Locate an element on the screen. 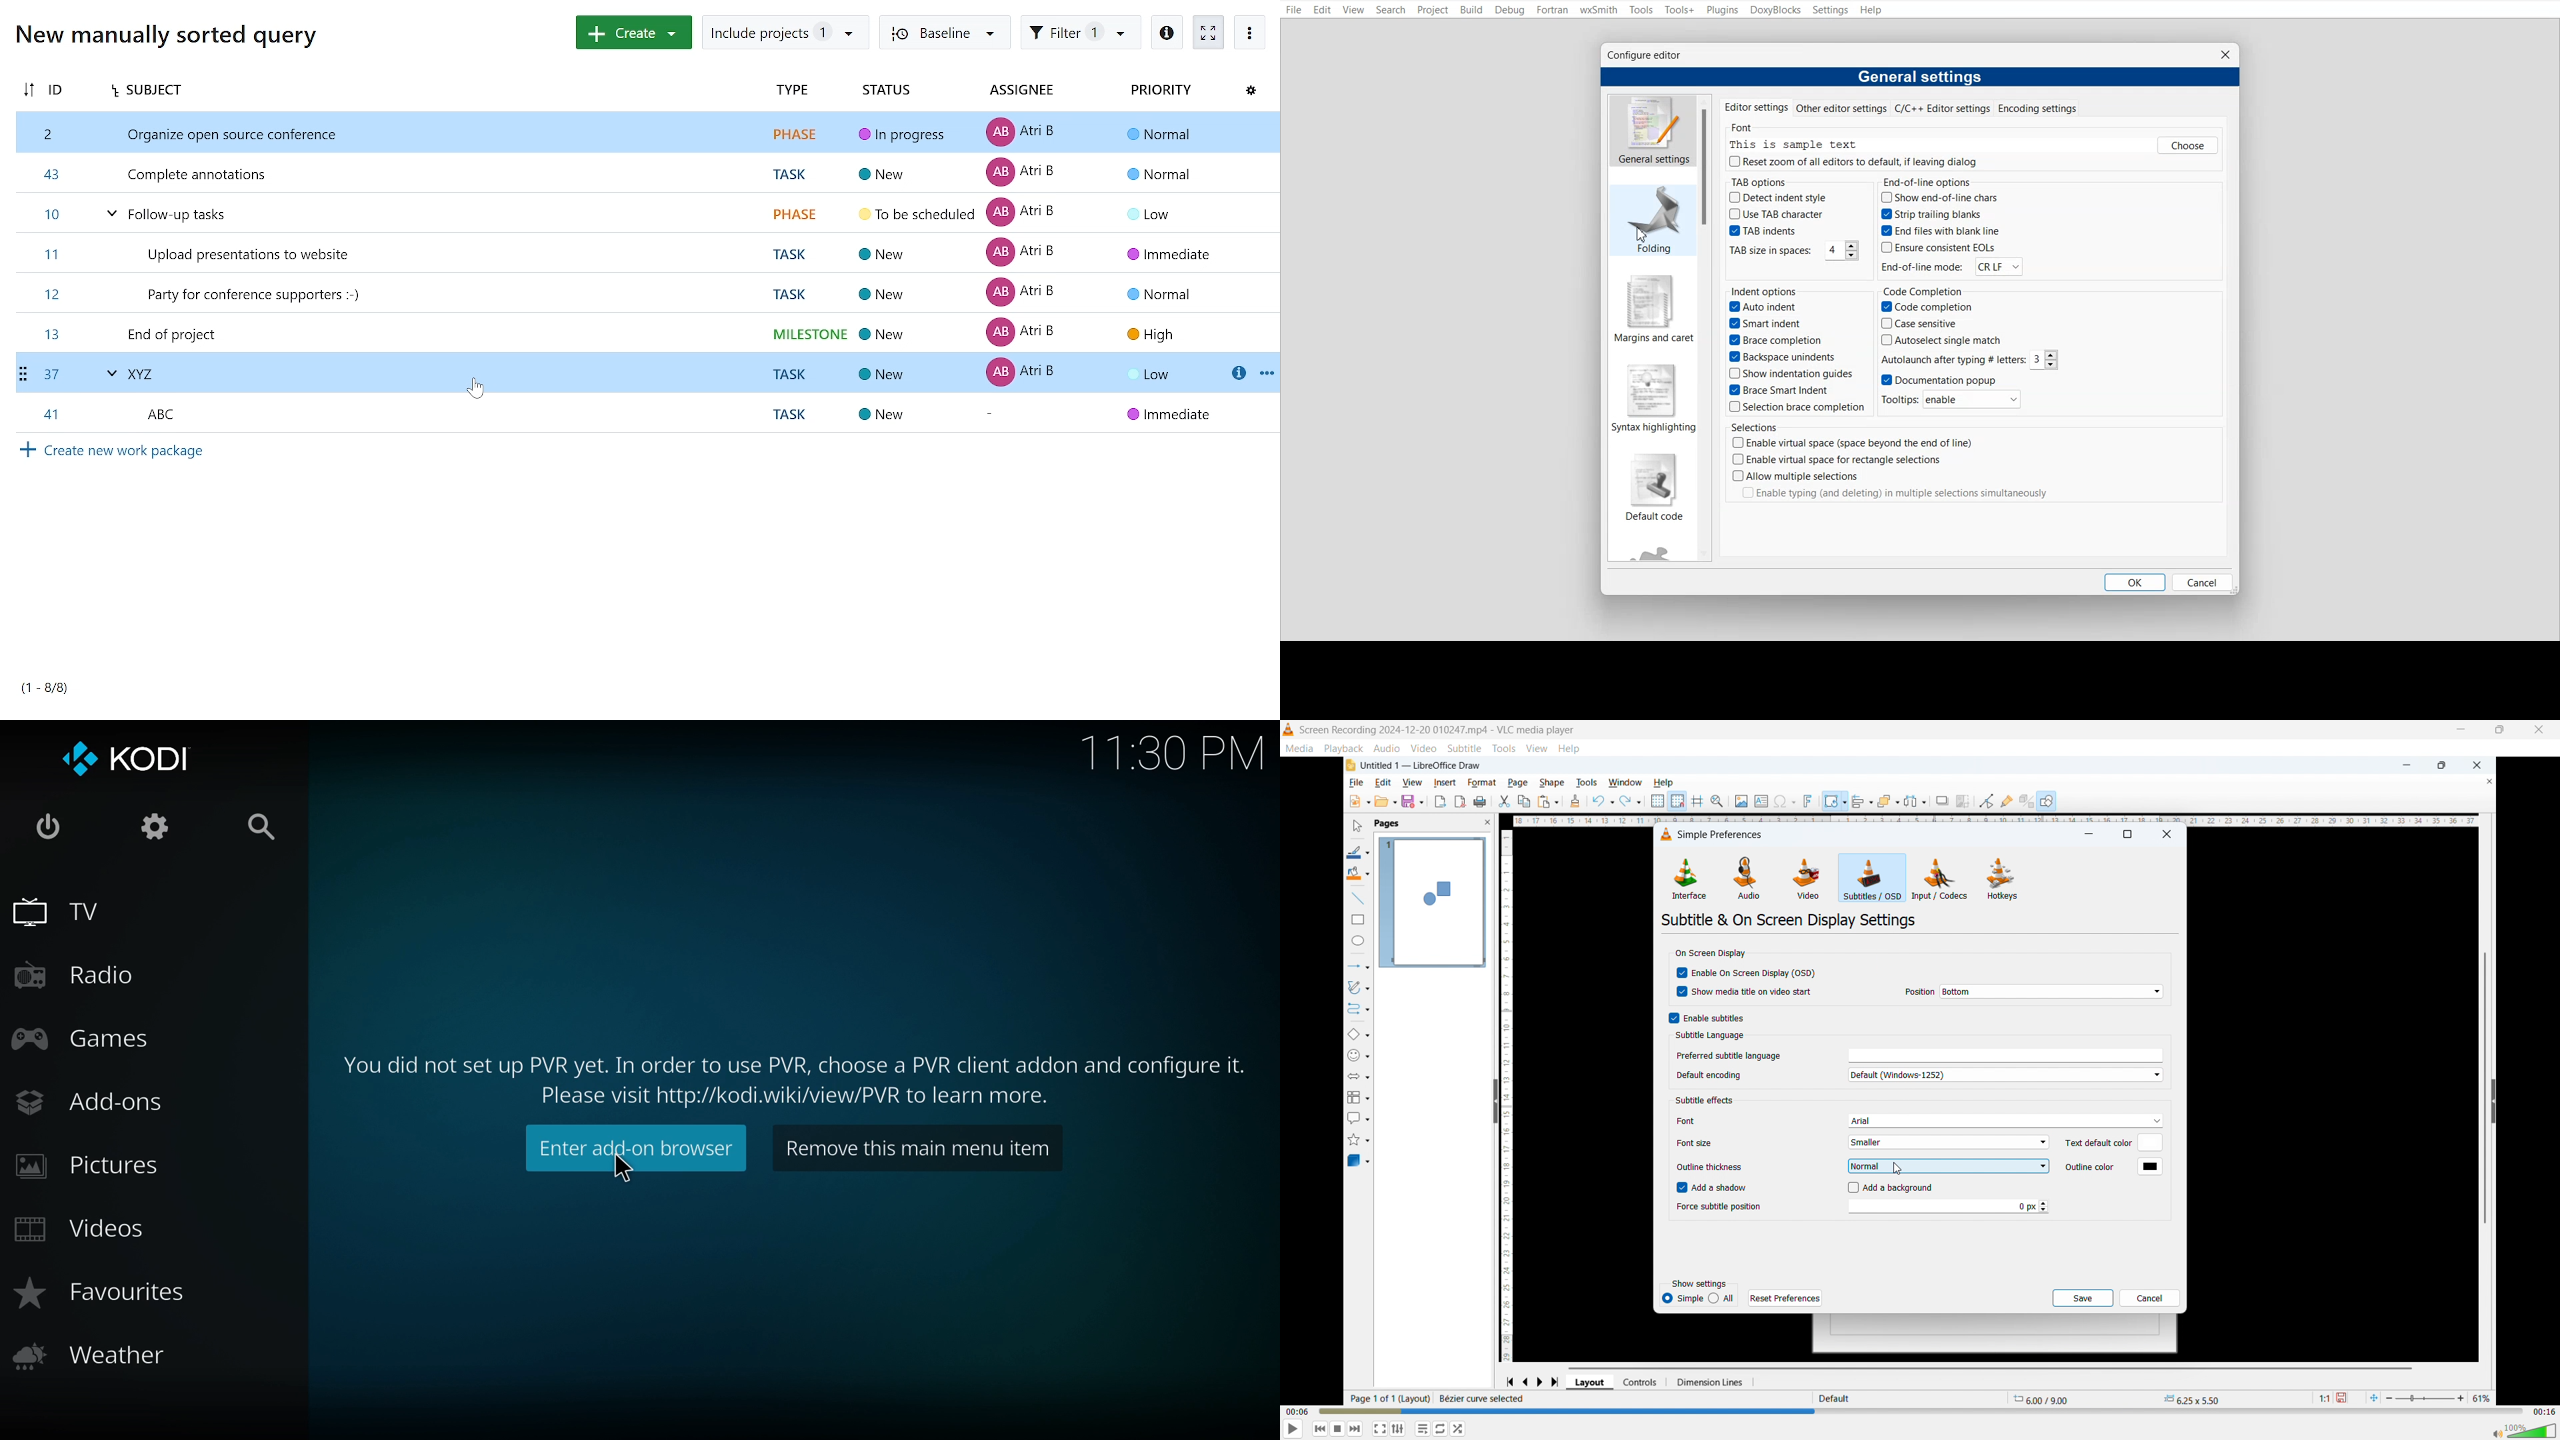  enter add on browser is located at coordinates (633, 1151).